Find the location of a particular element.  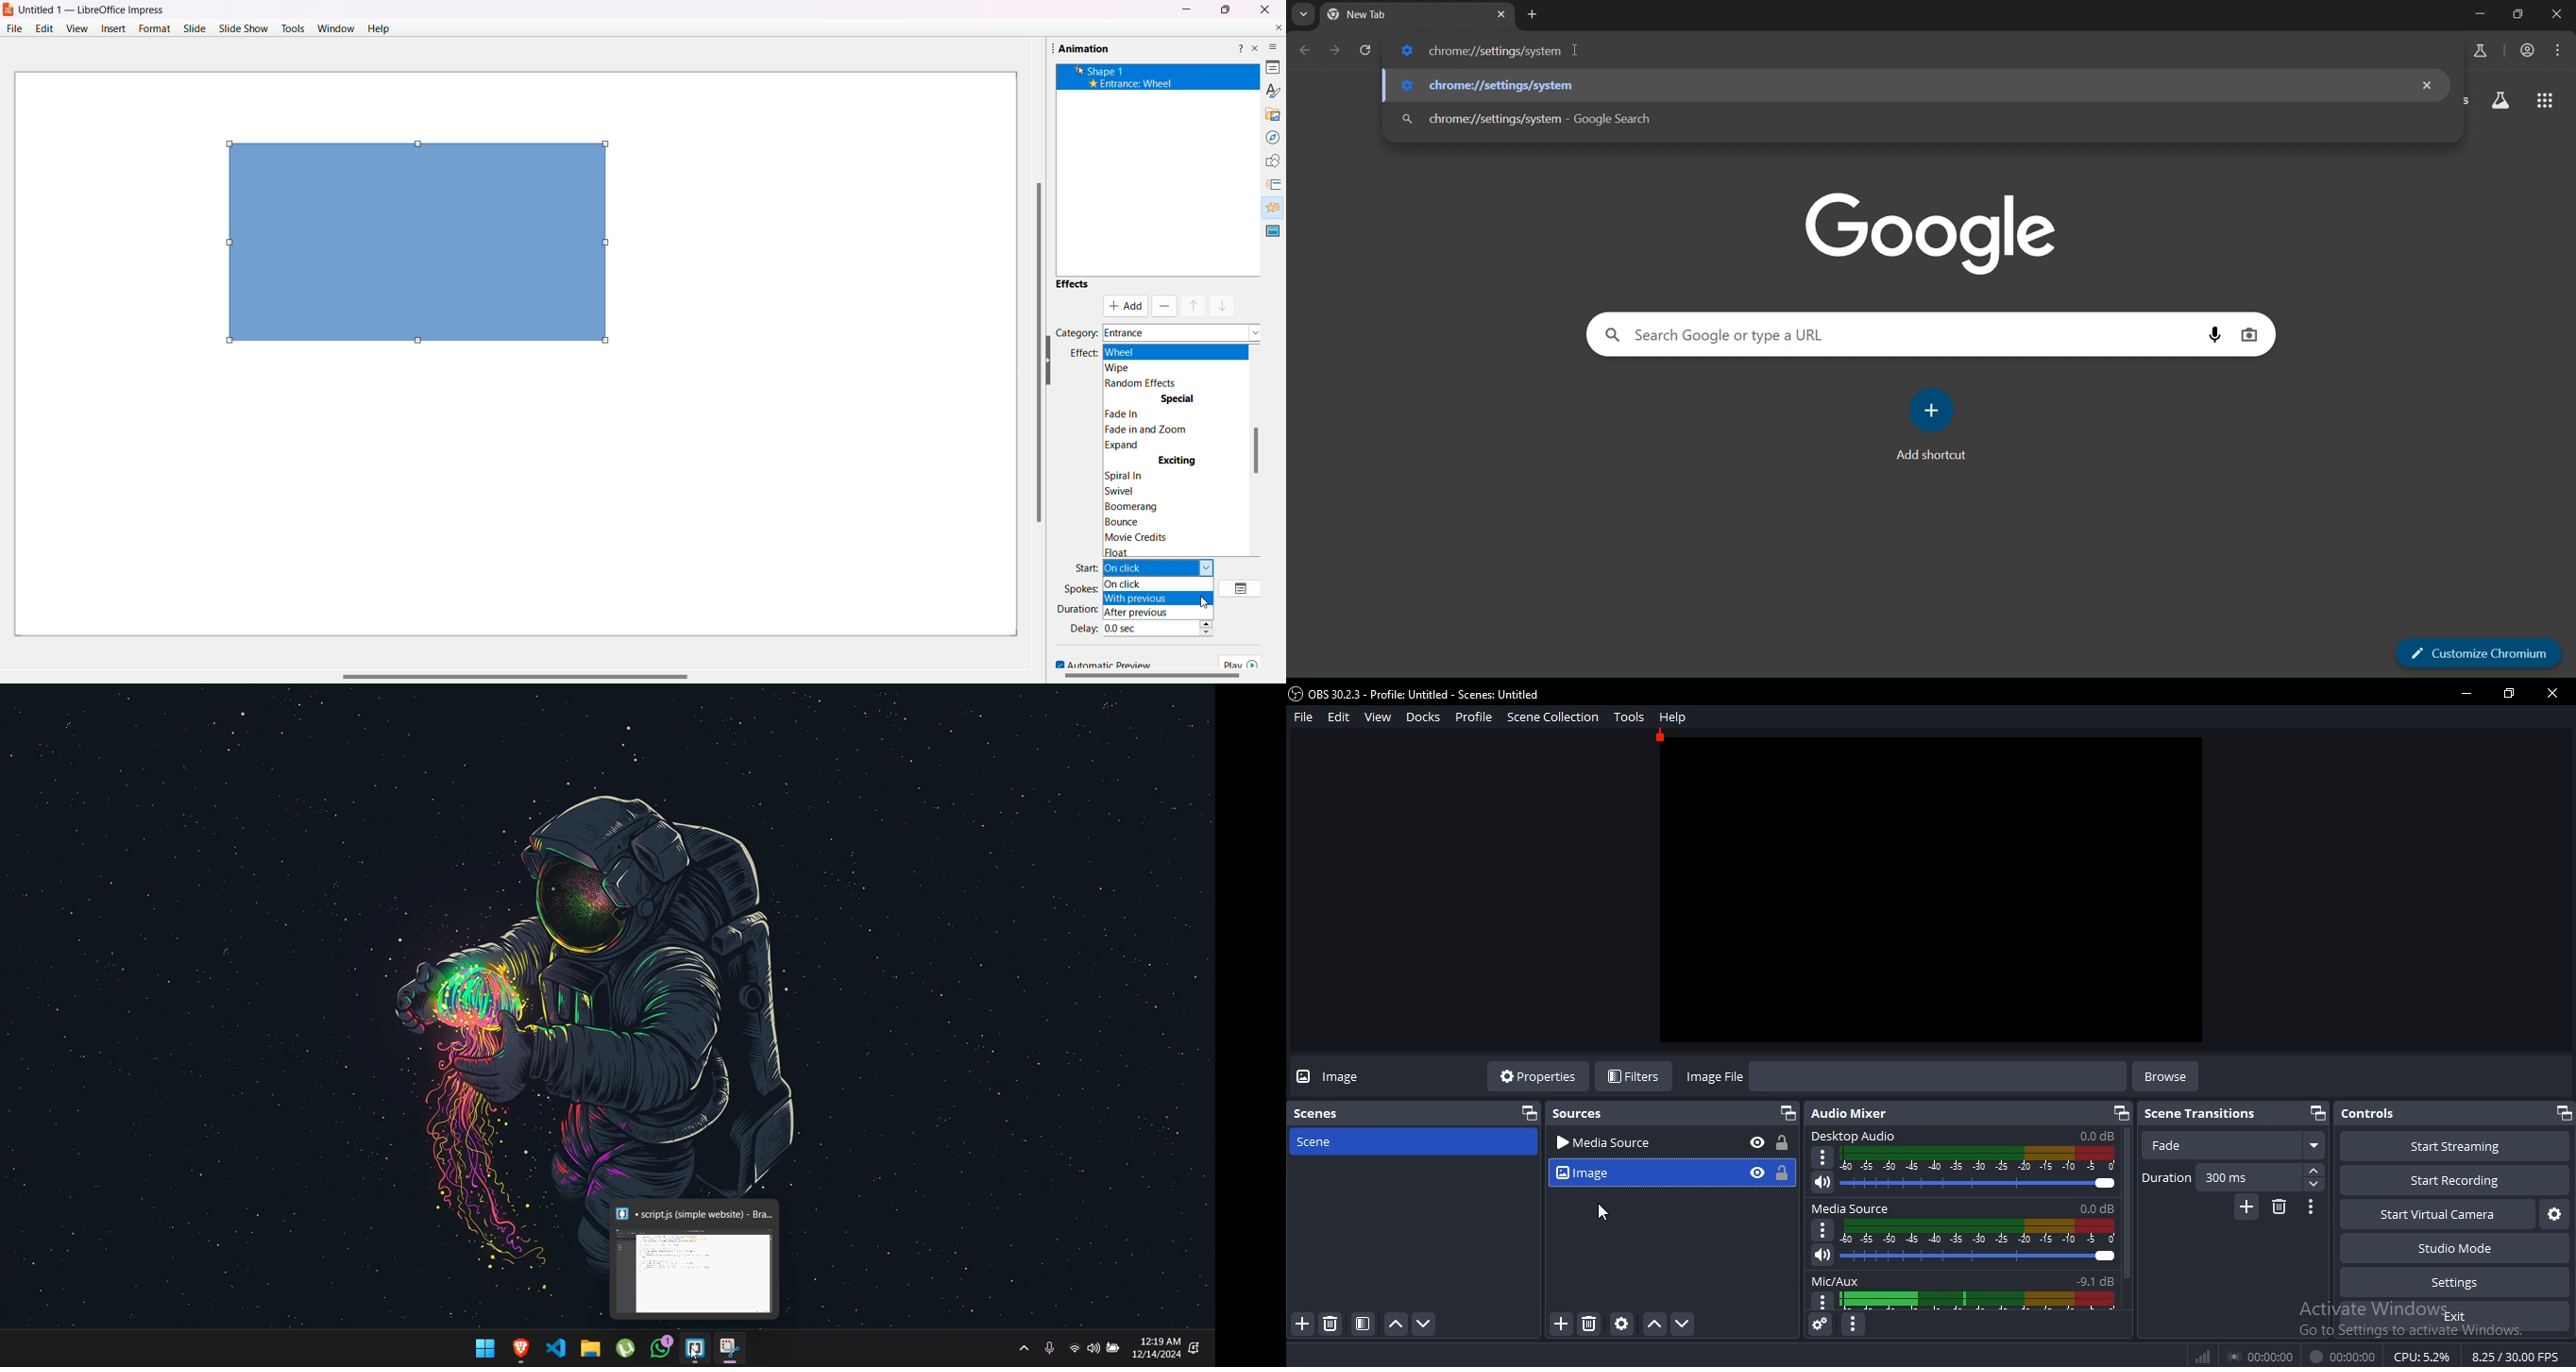

configure audio mixer is located at coordinates (1856, 1325).